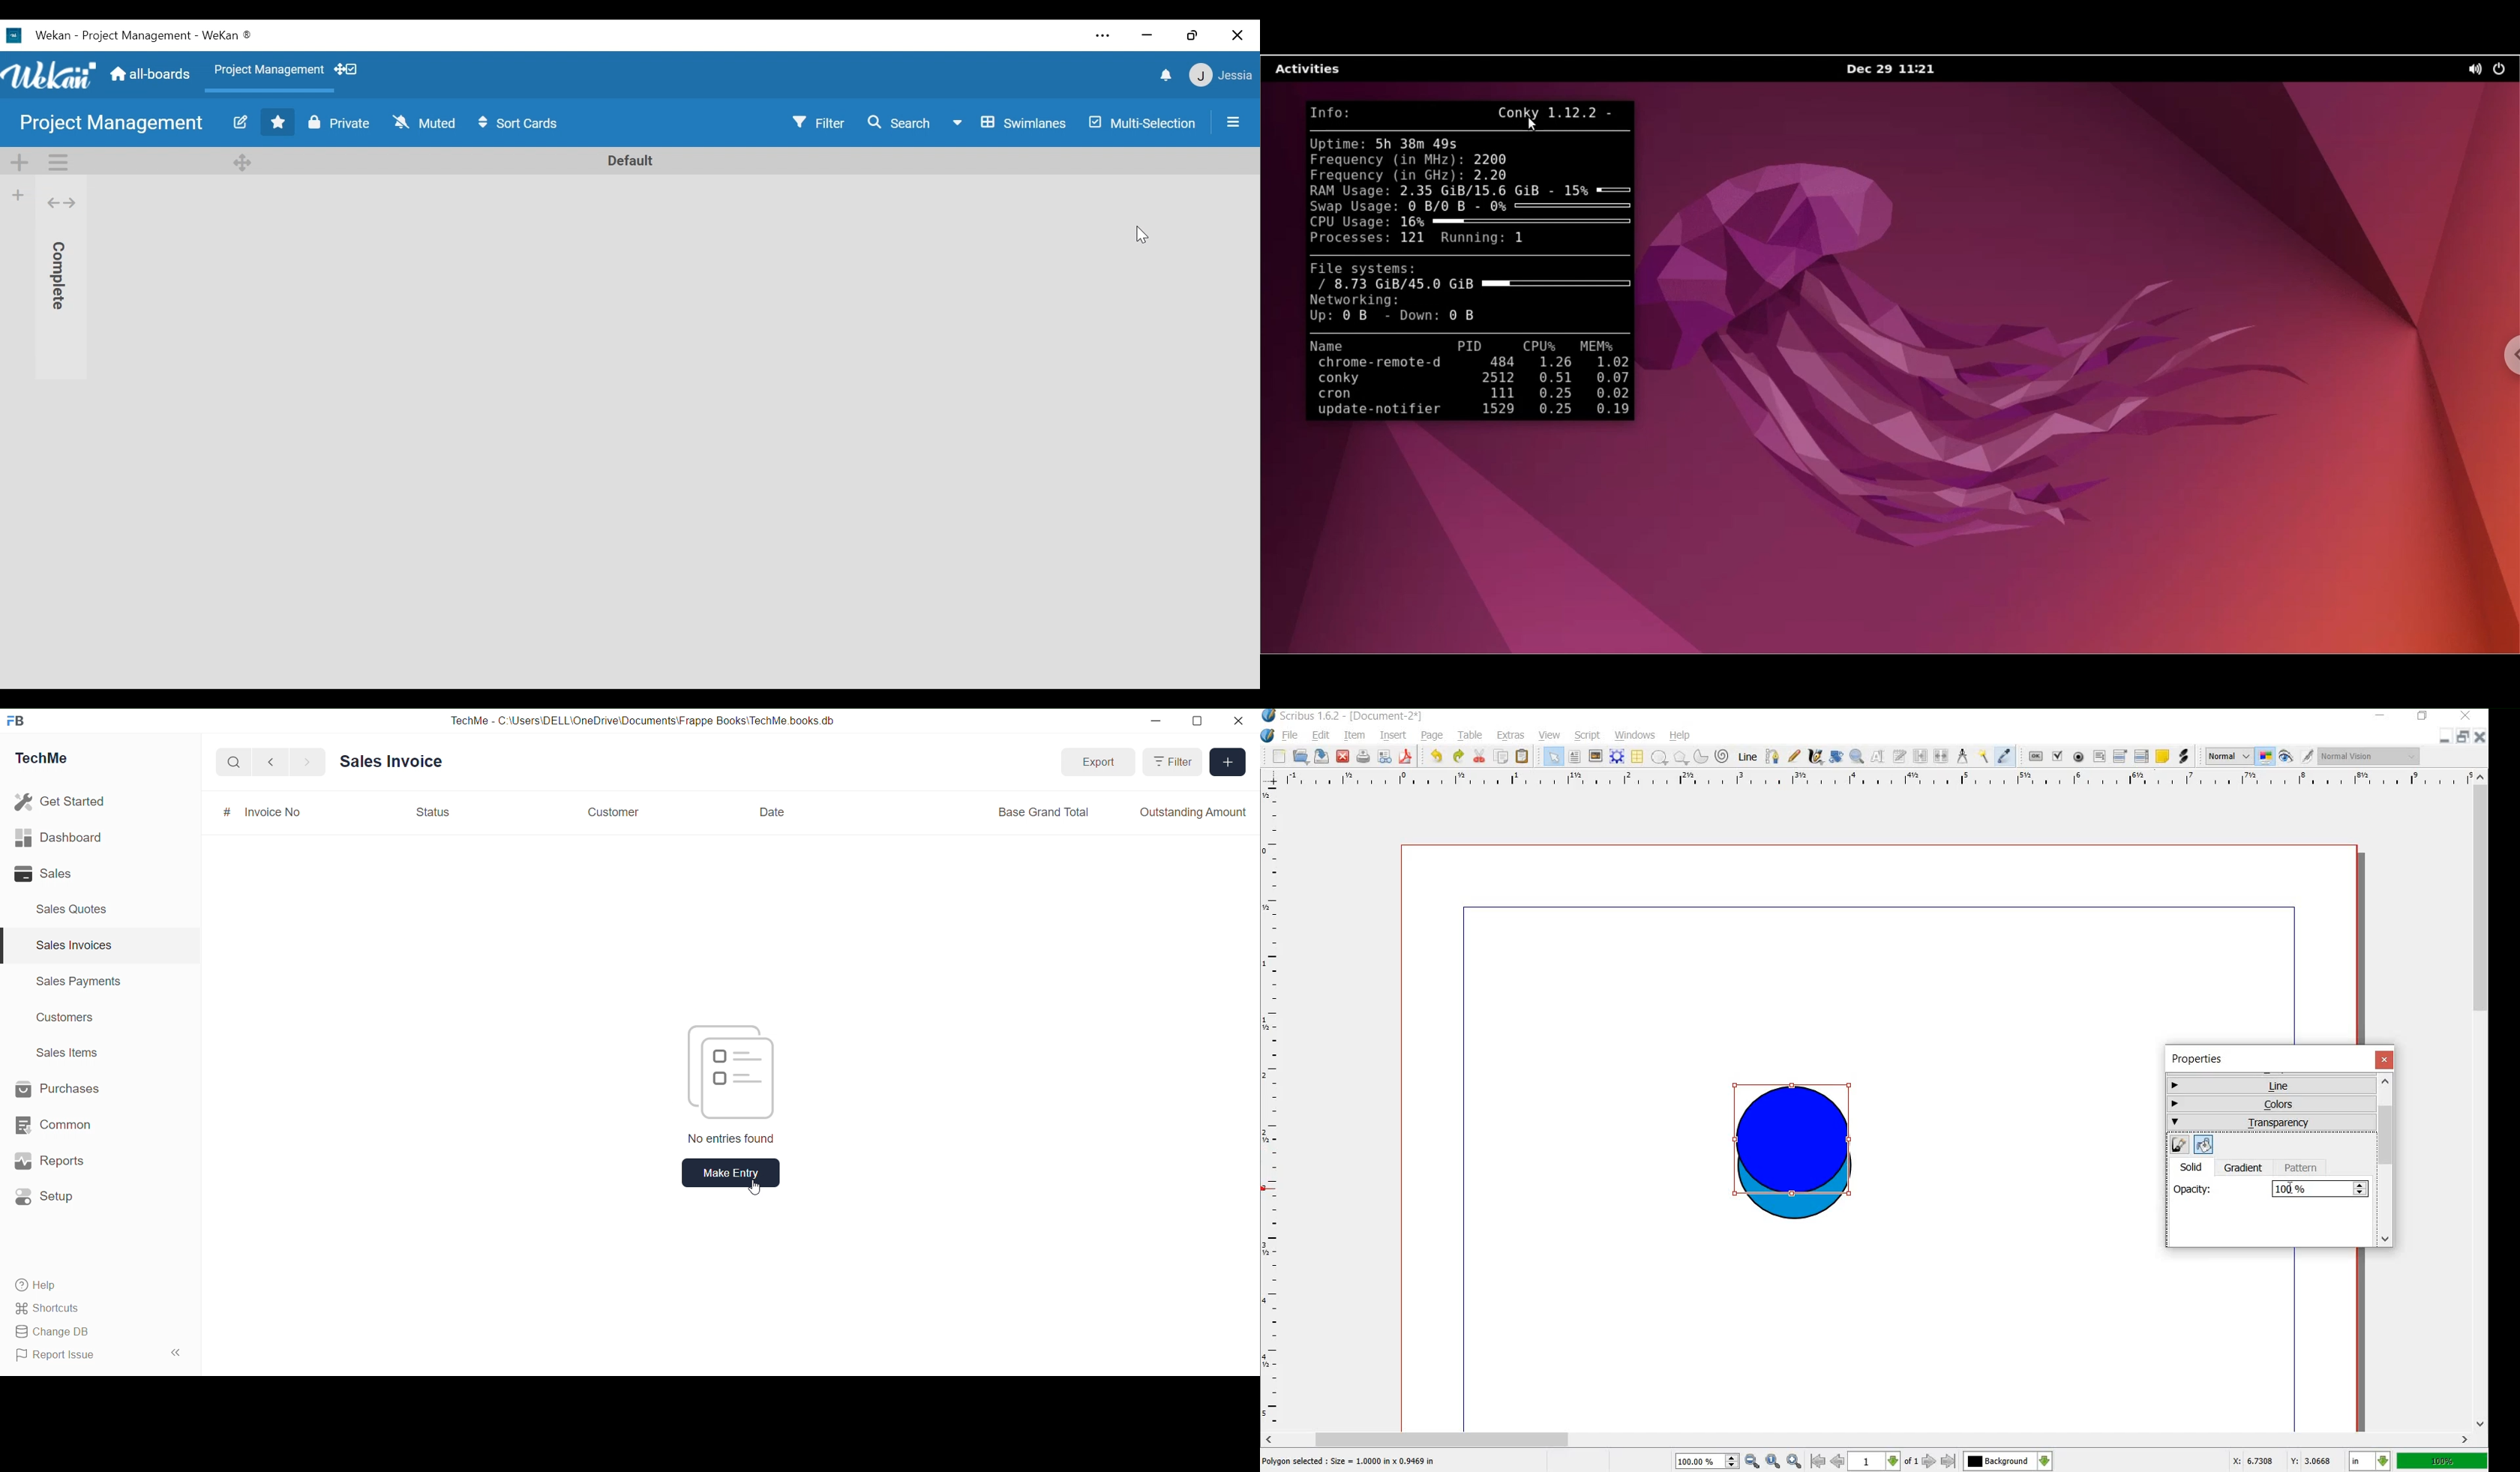 This screenshot has width=2520, height=1484. What do you see at coordinates (1323, 736) in the screenshot?
I see `edit` at bounding box center [1323, 736].